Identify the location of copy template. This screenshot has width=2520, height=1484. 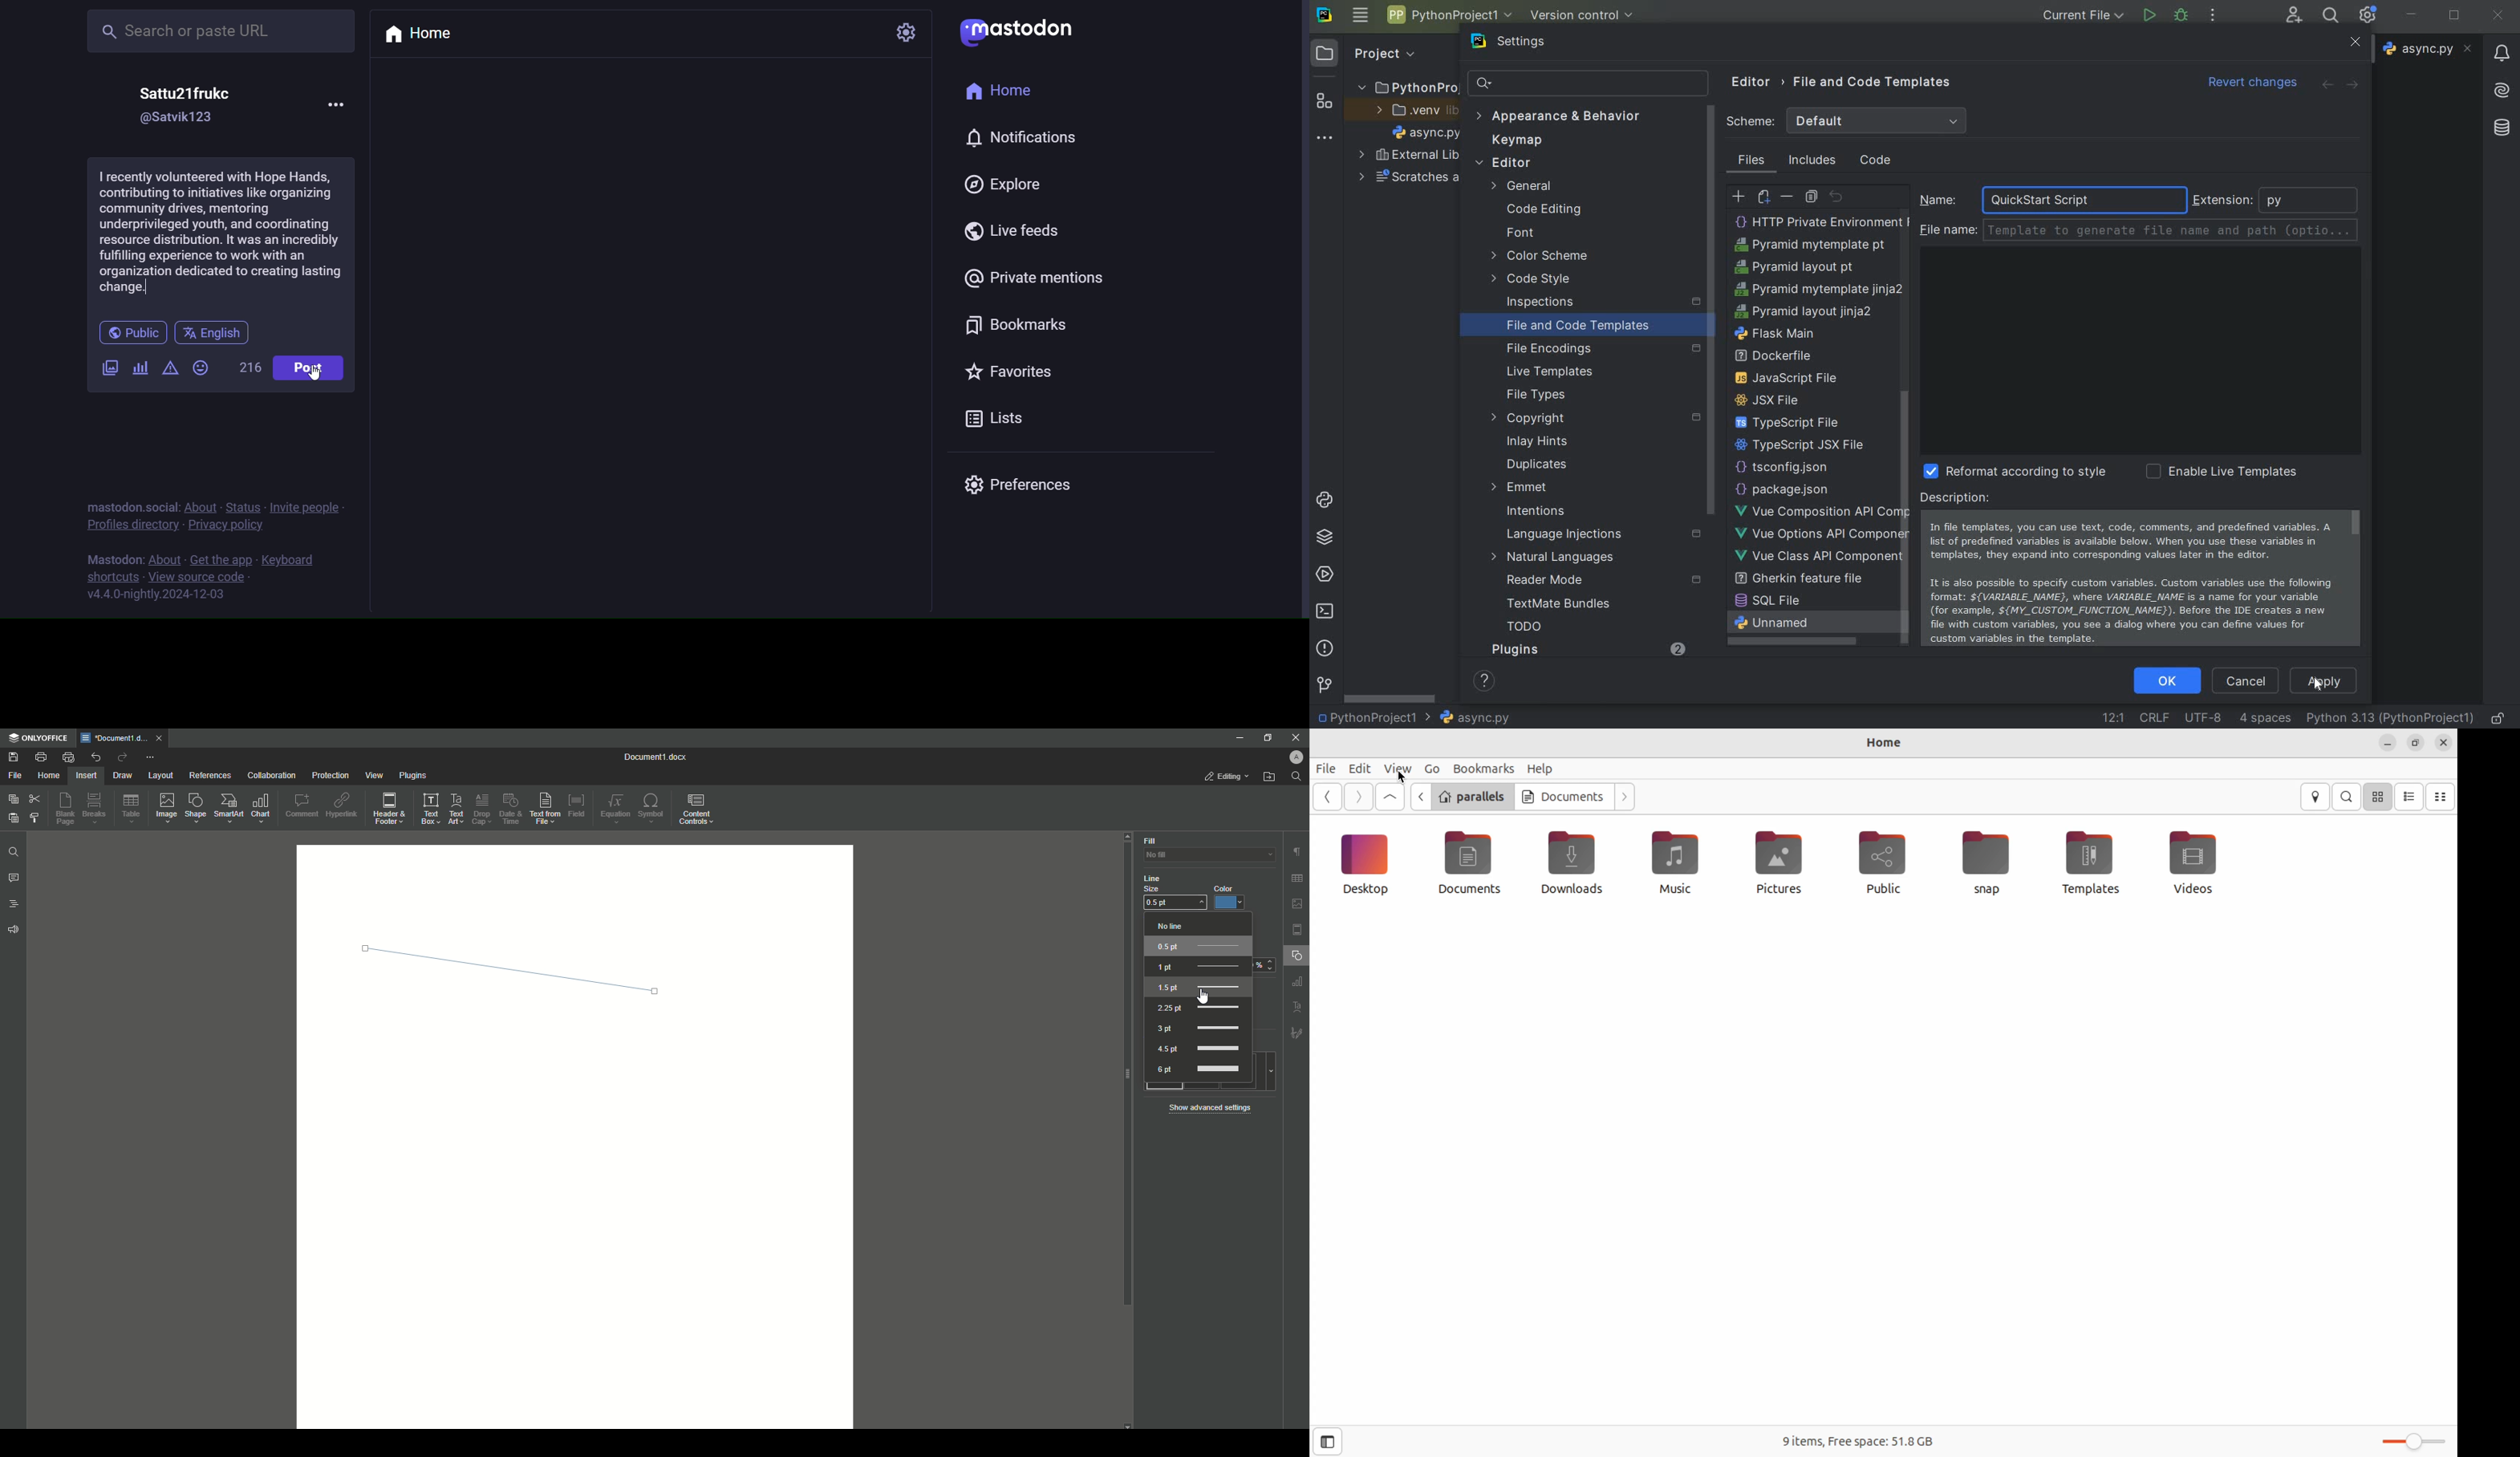
(1815, 196).